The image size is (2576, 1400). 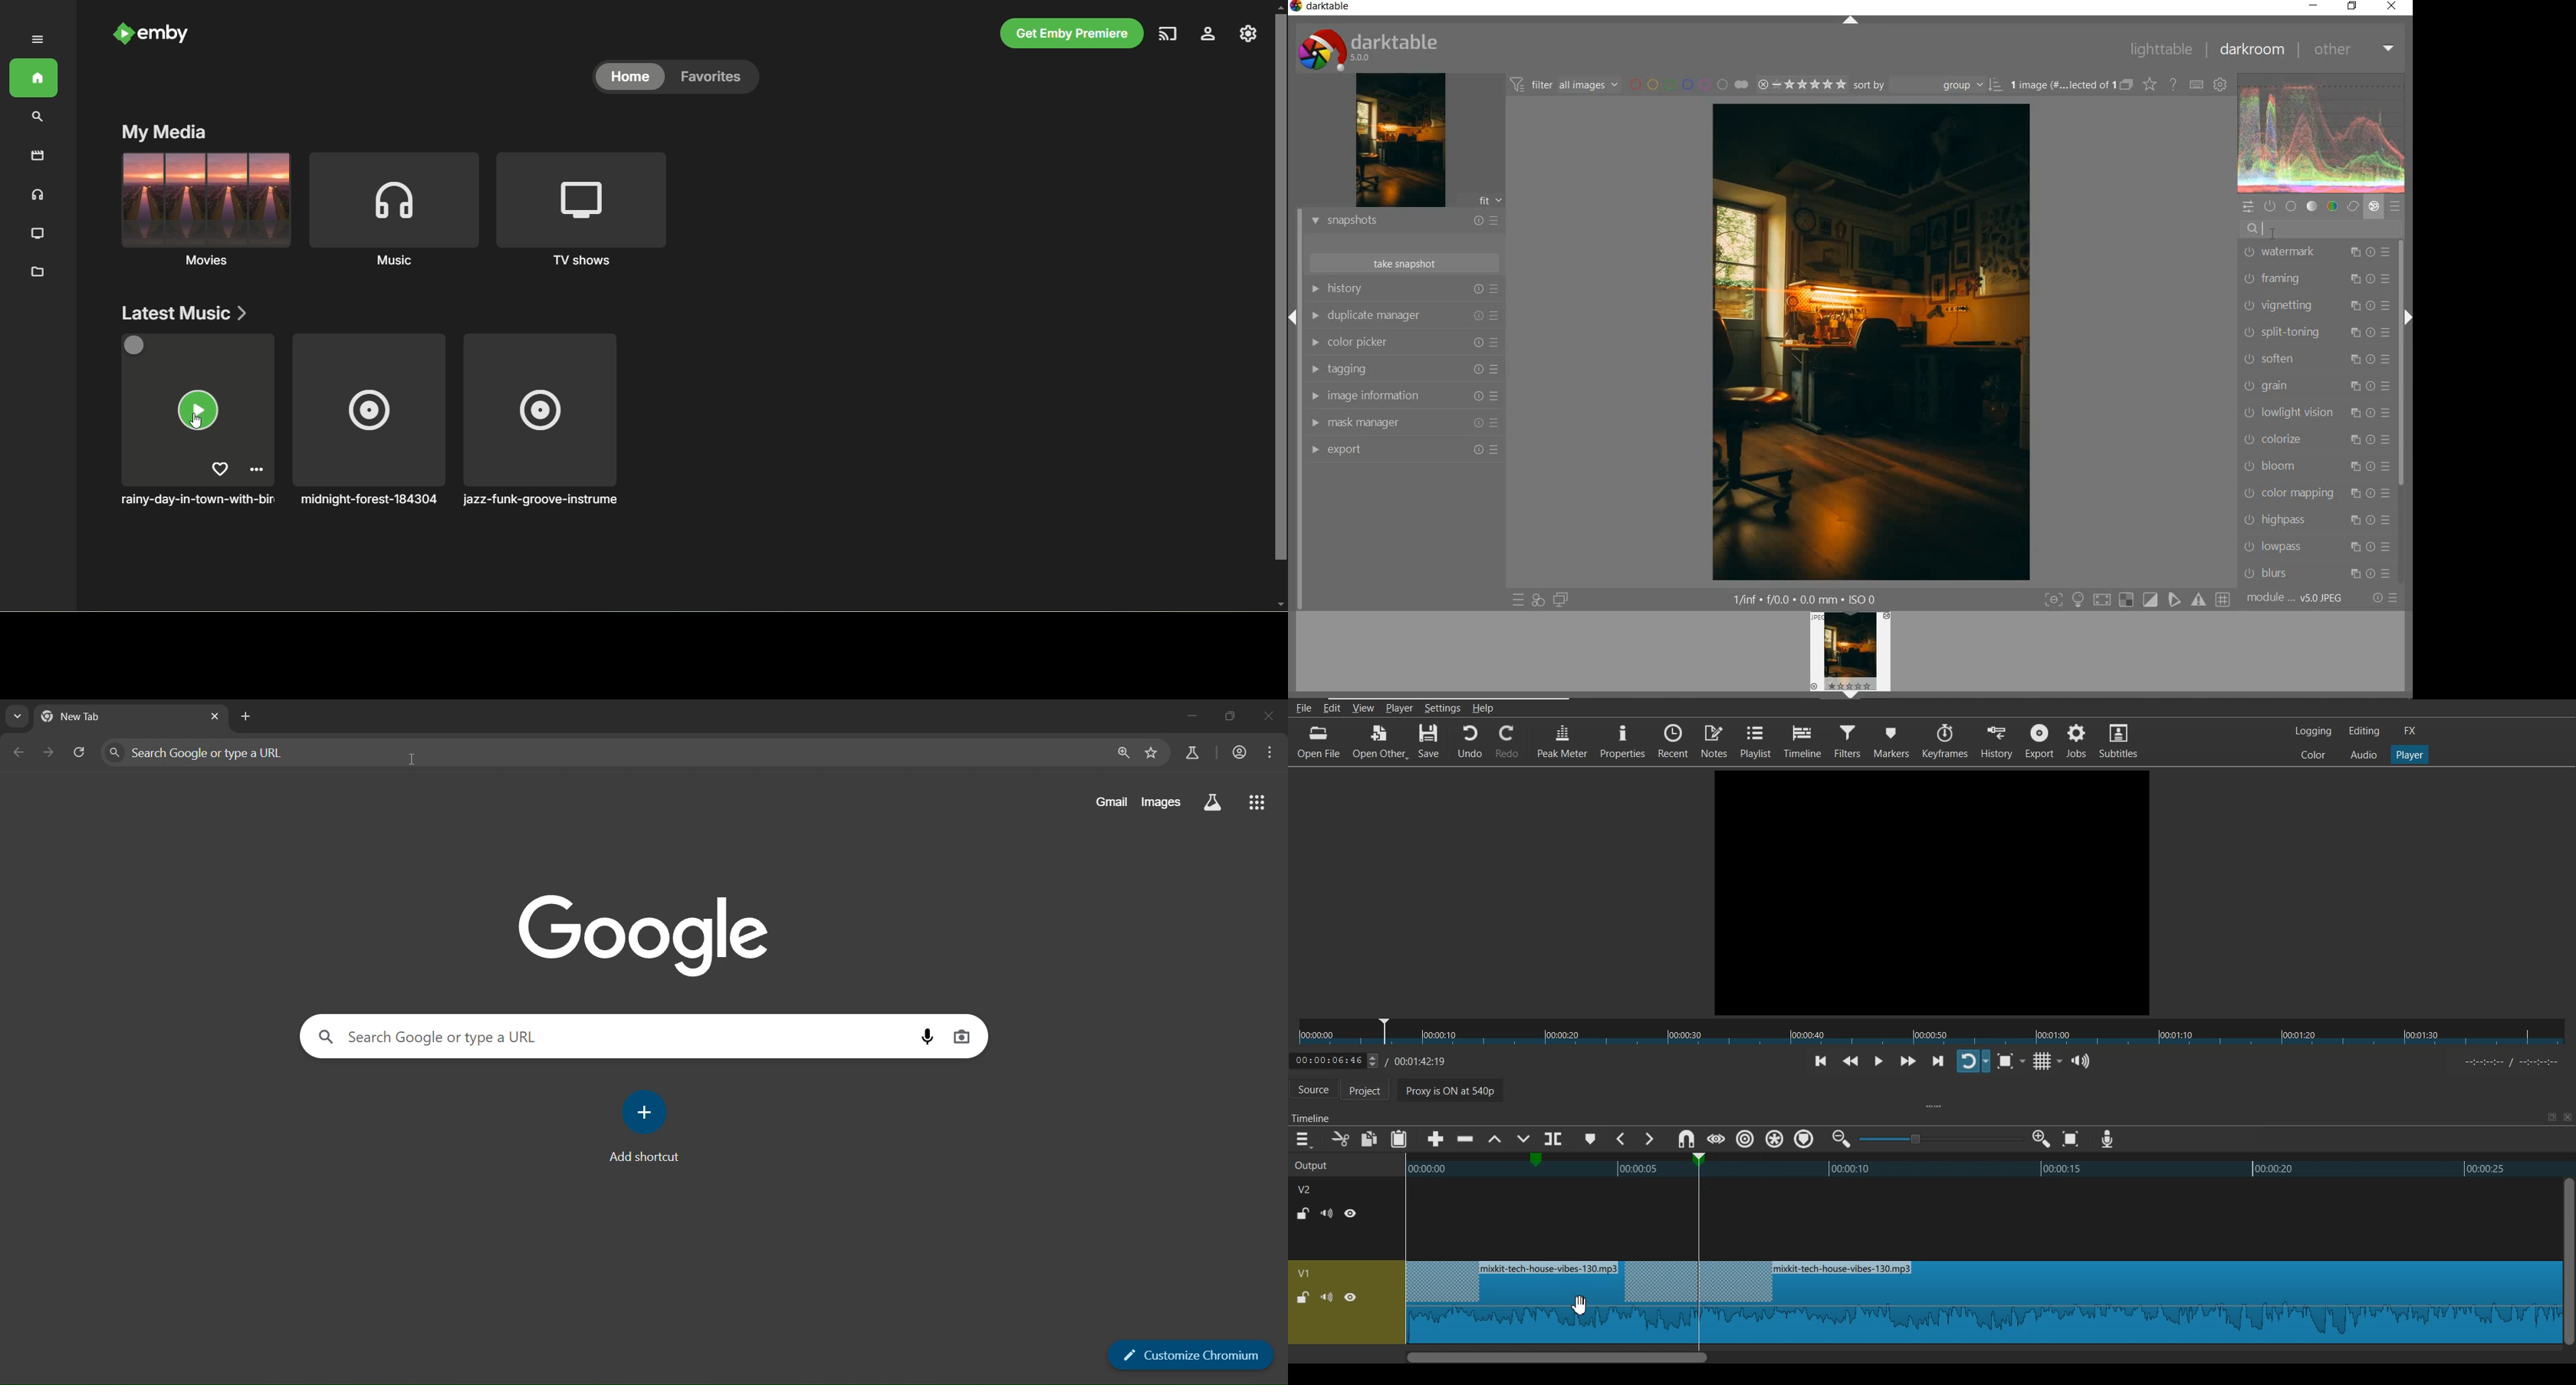 What do you see at coordinates (1715, 1139) in the screenshot?
I see `Scrub while dragging` at bounding box center [1715, 1139].